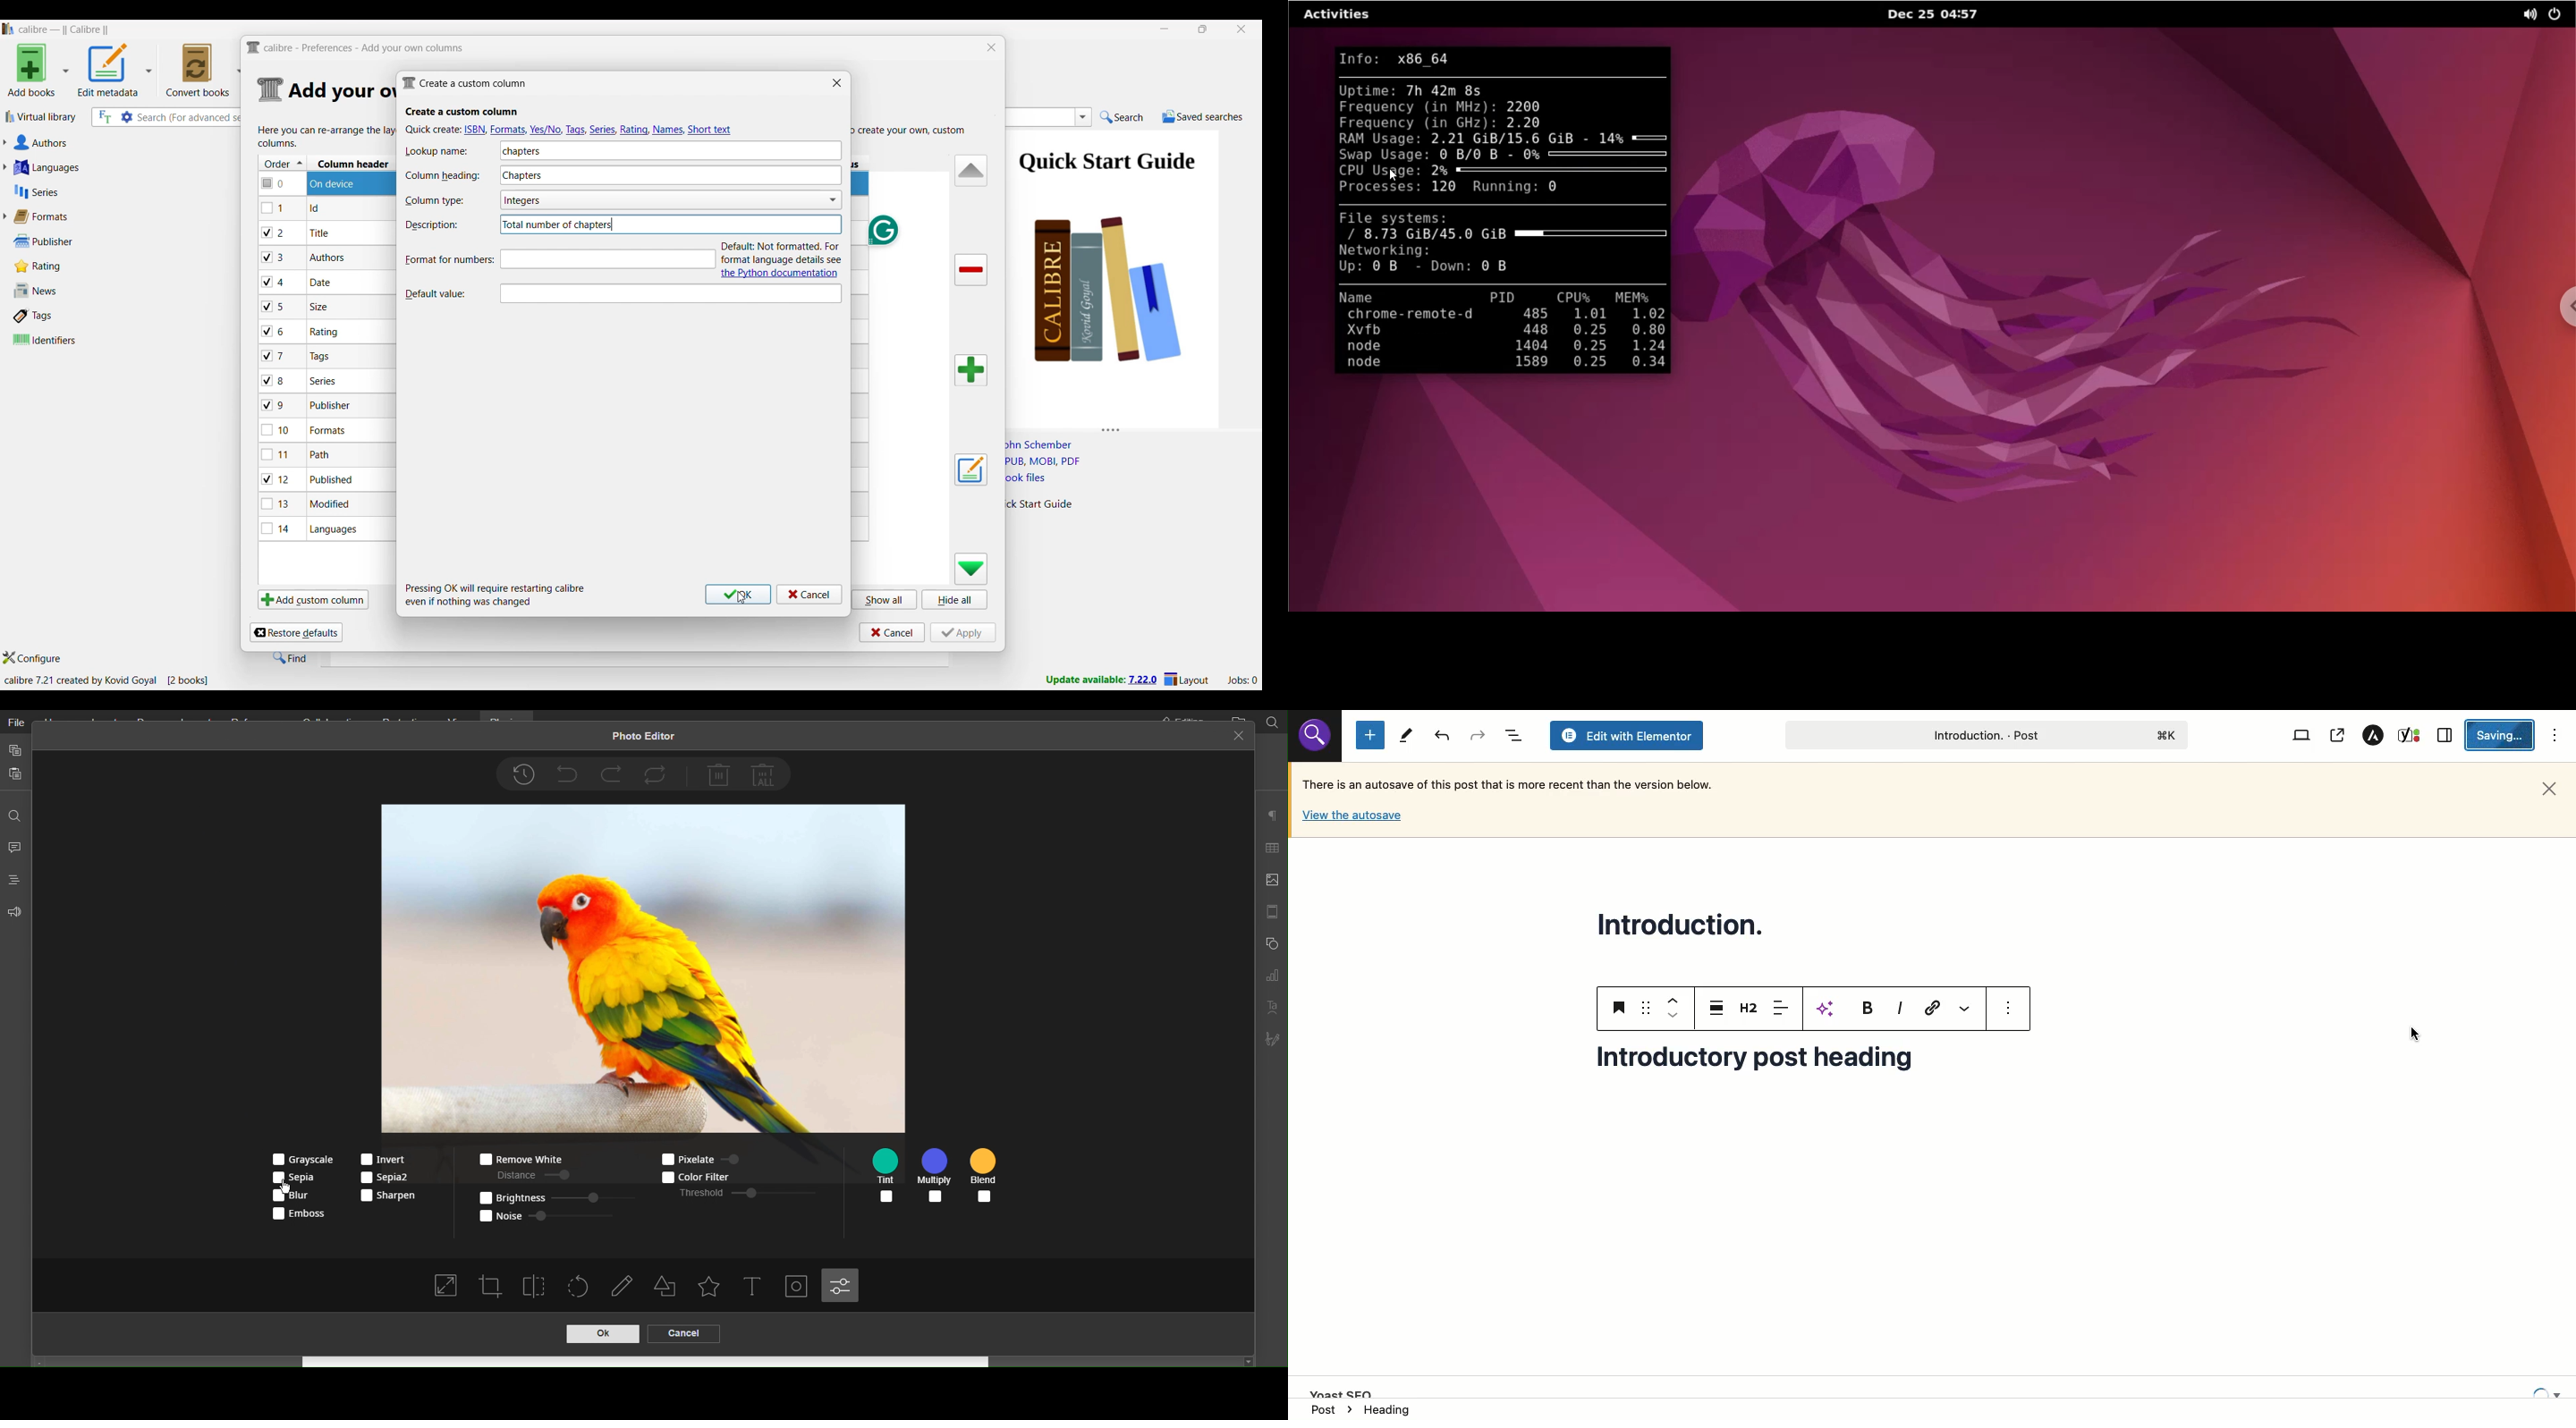 This screenshot has height=1428, width=2576. I want to click on Write, so click(625, 1287).